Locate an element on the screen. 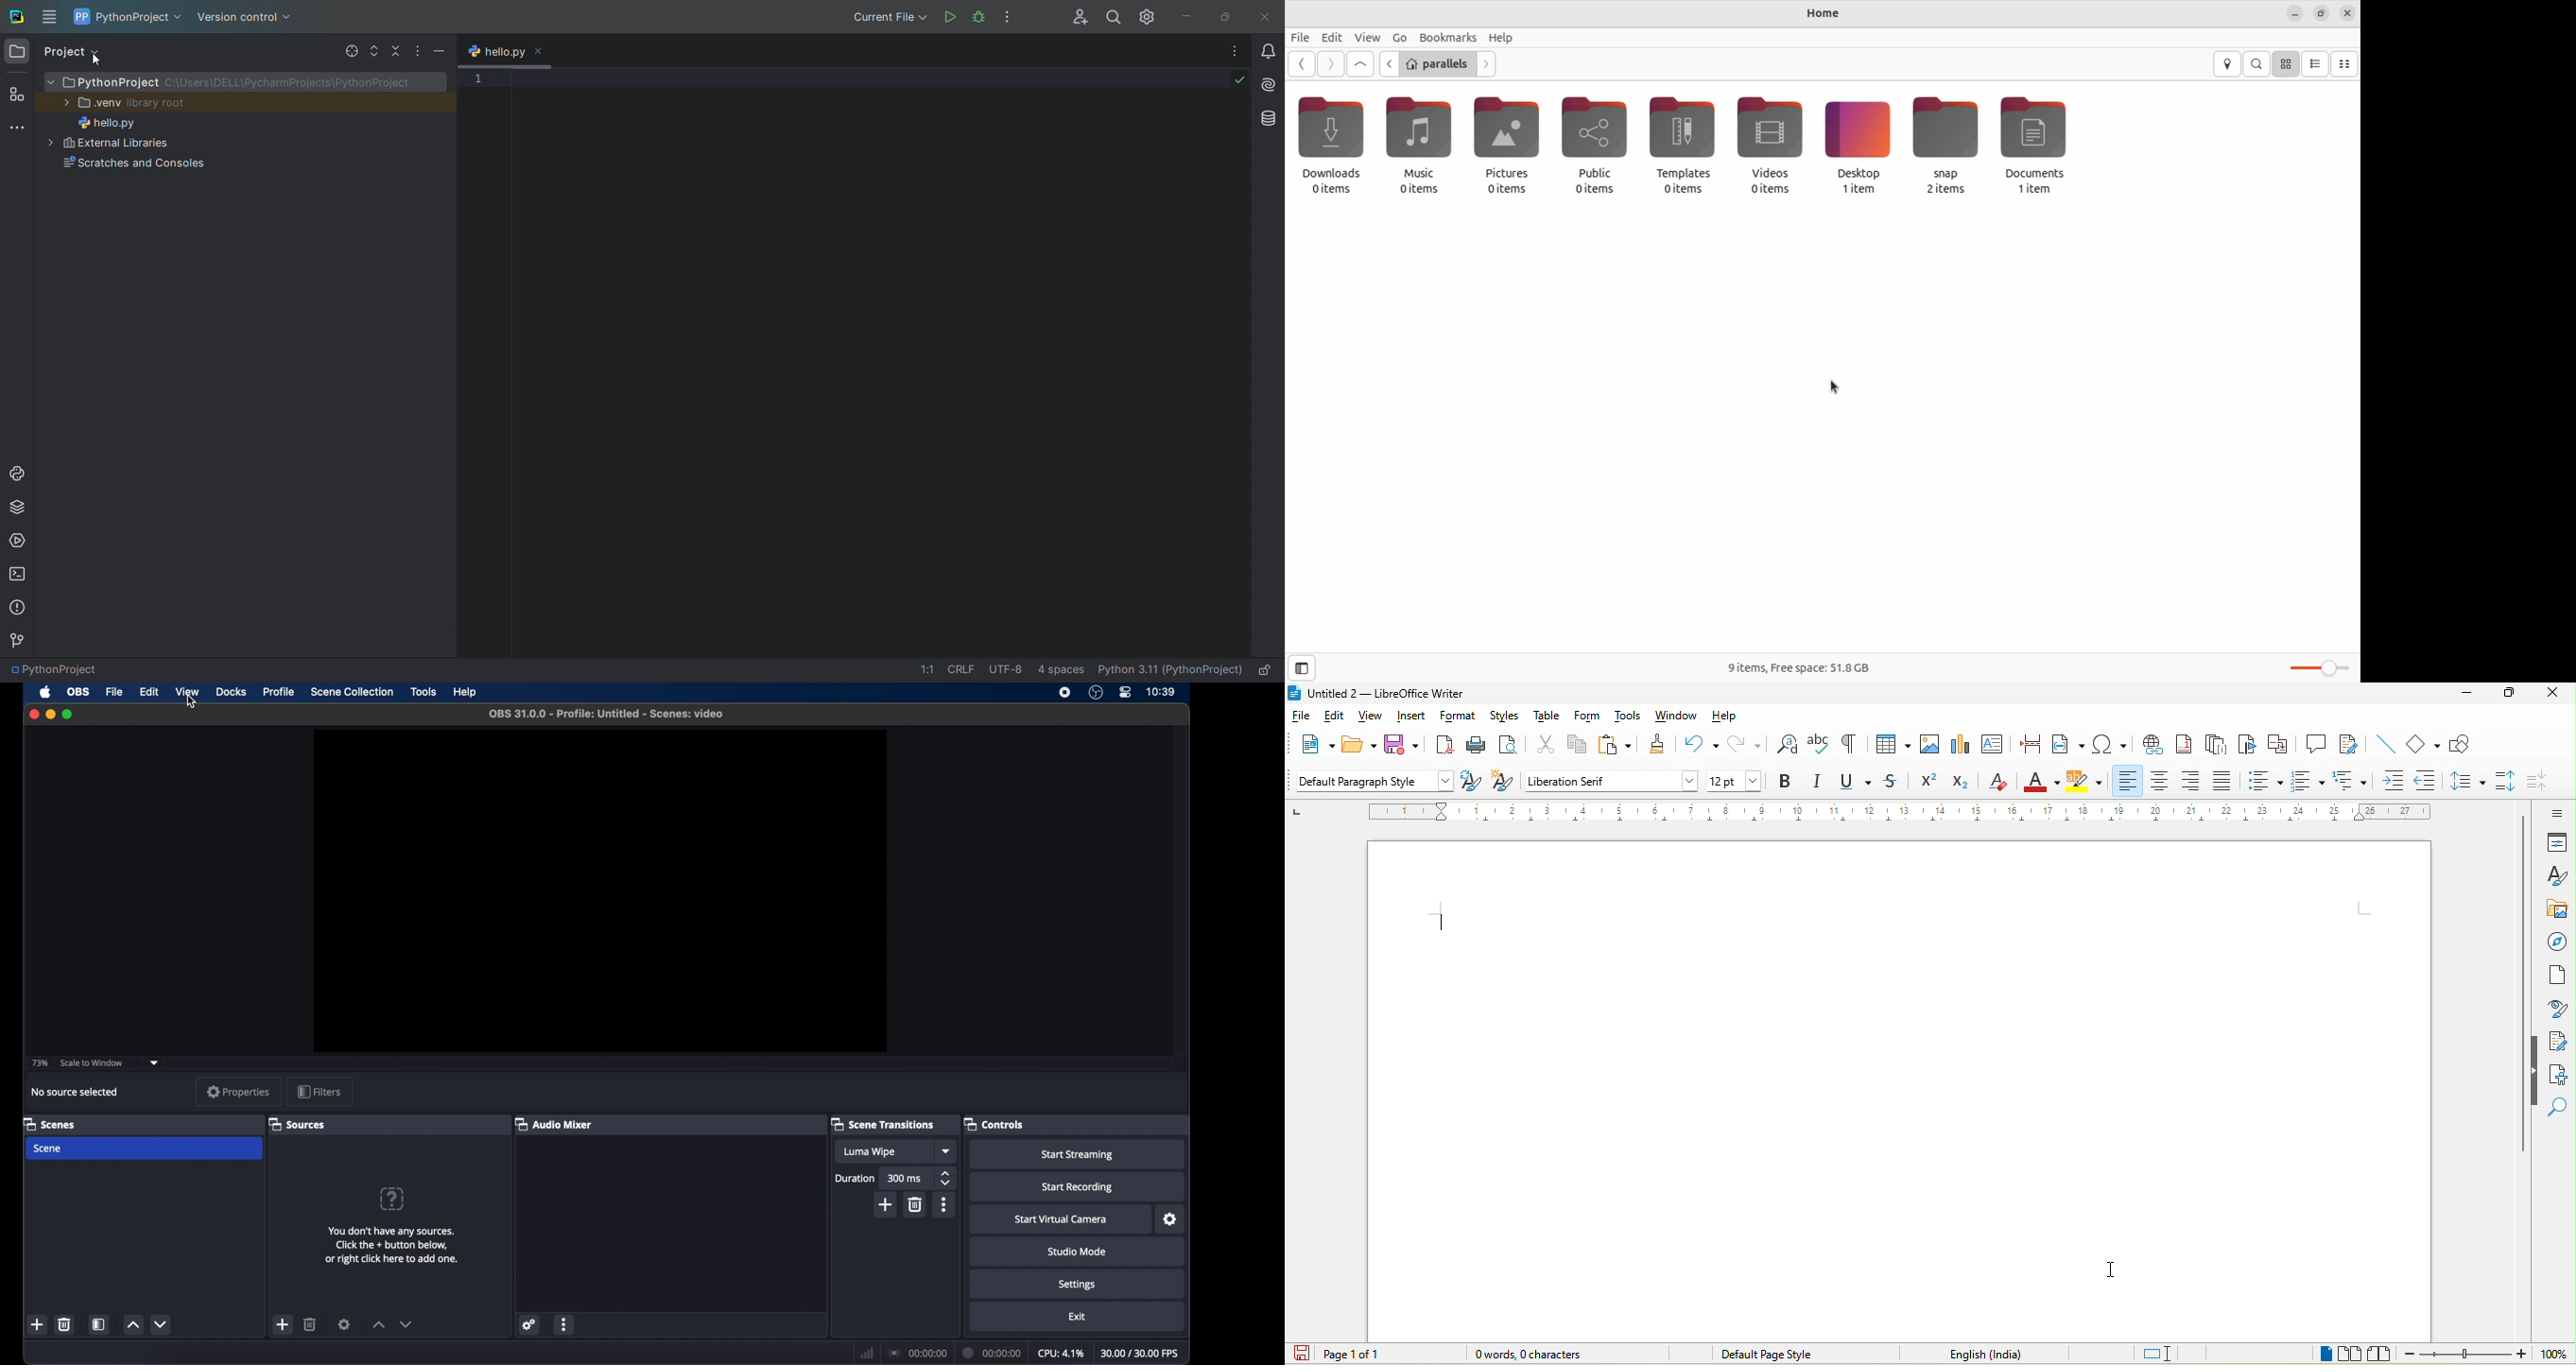 Image resolution: width=2576 pixels, height=1372 pixels. ruler is located at coordinates (1900, 813).